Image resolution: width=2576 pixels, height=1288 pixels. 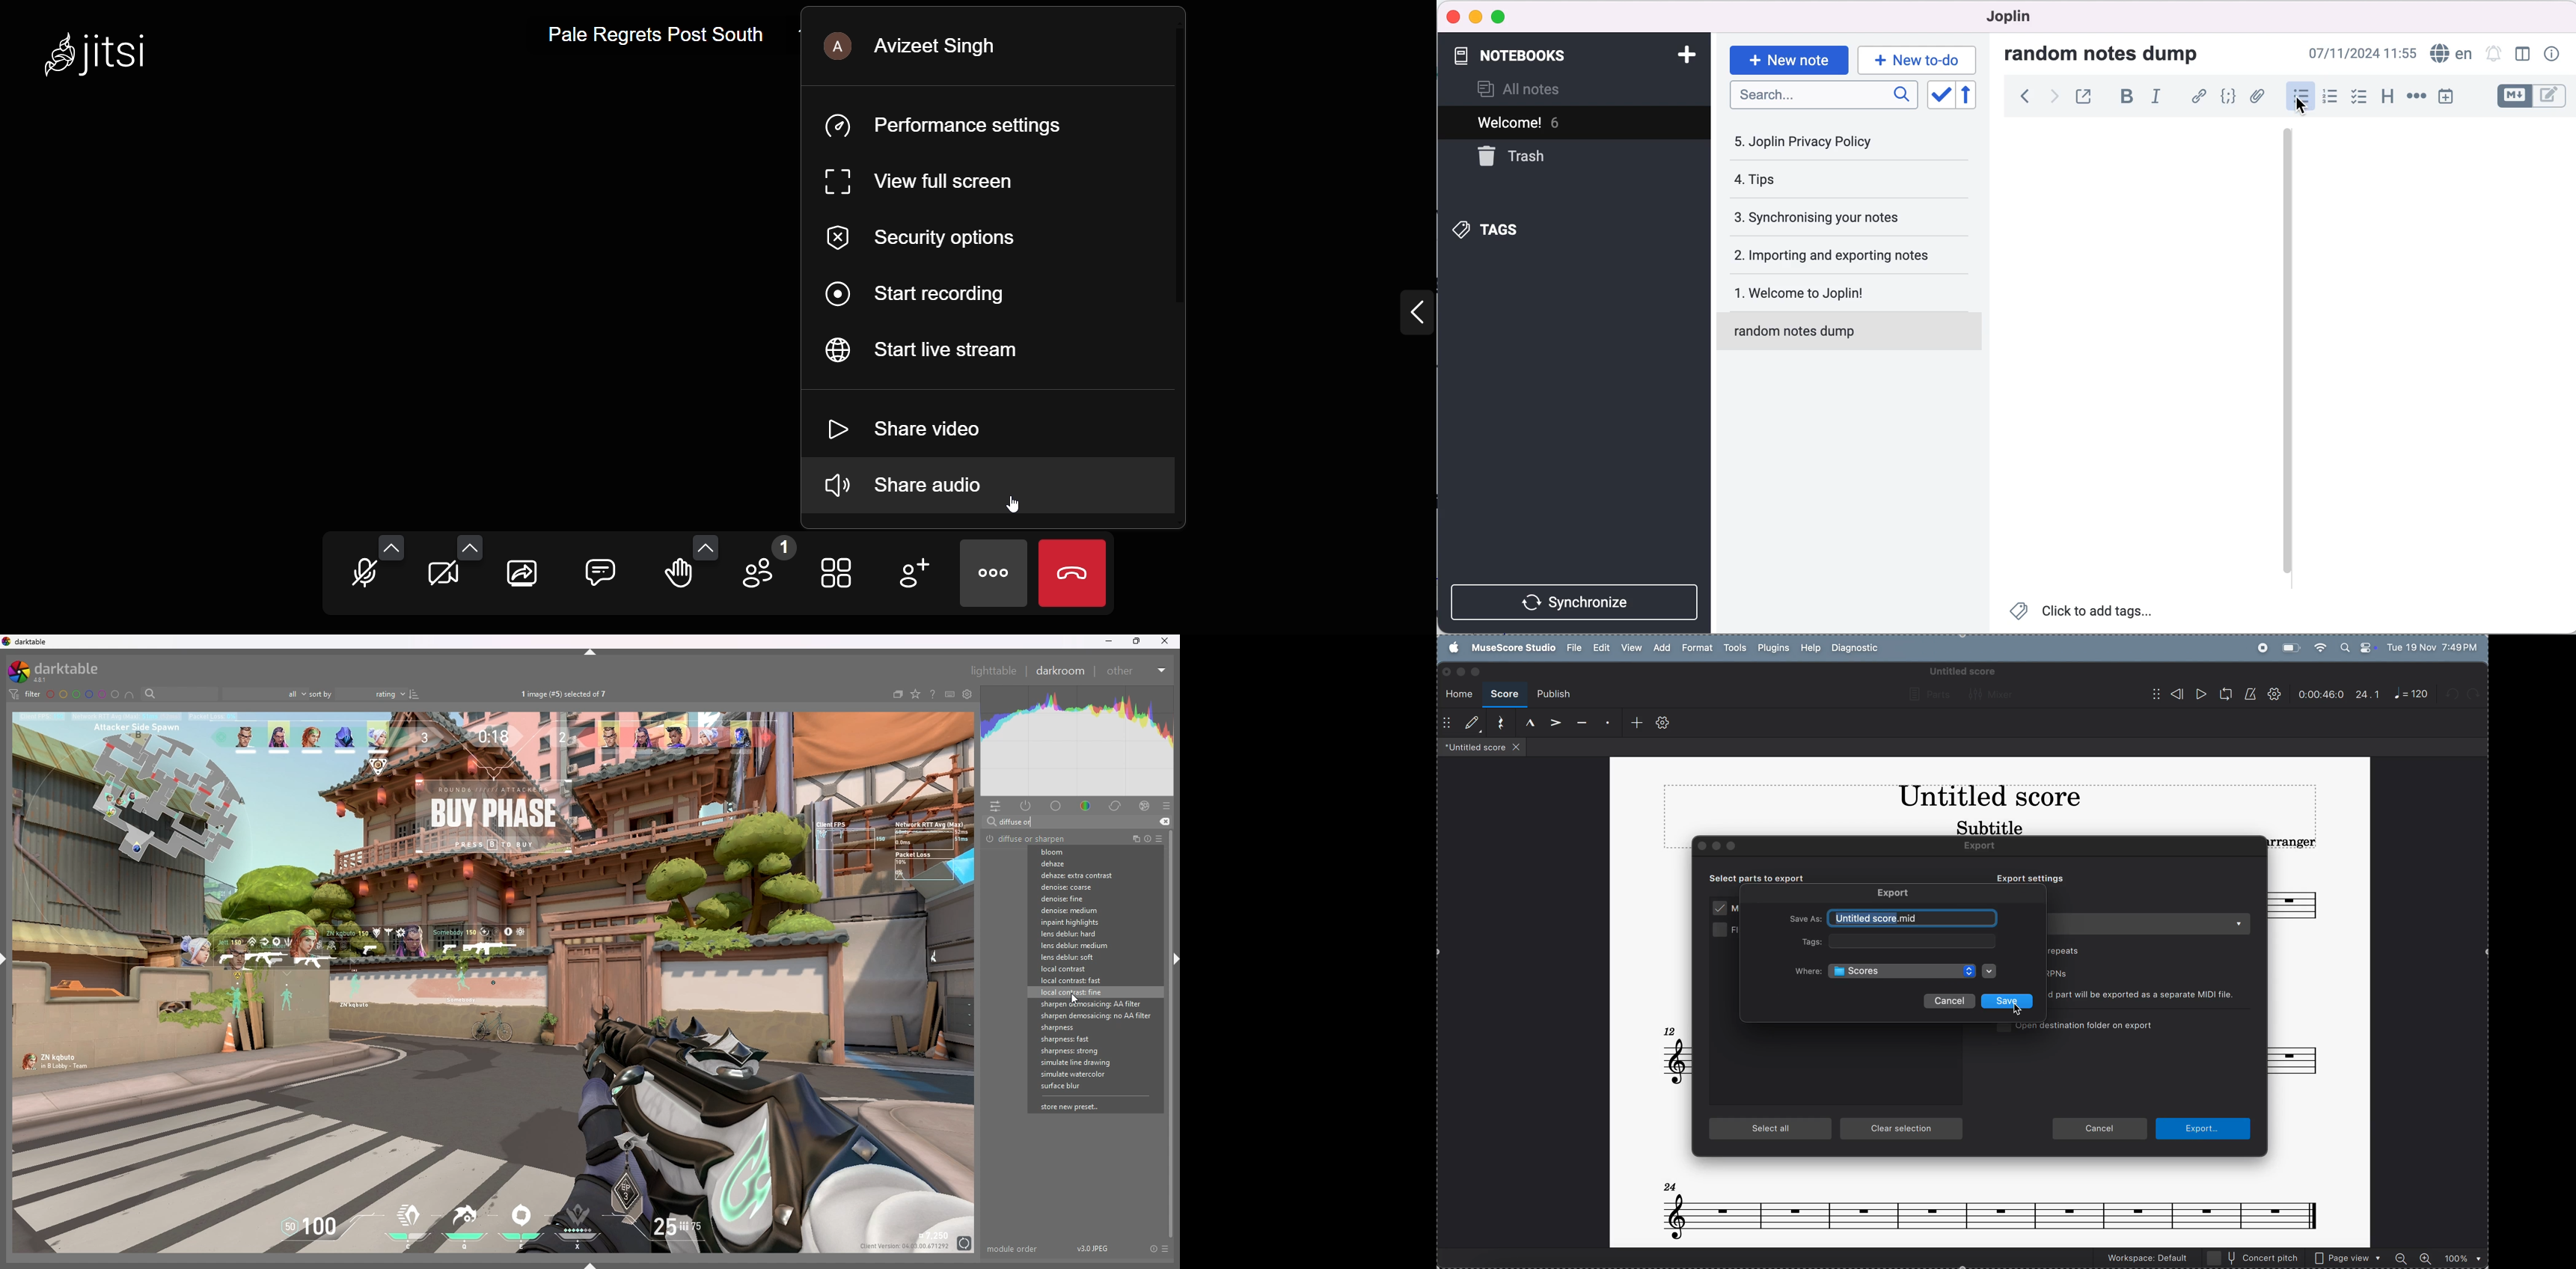 I want to click on zoom out, so click(x=2403, y=1257).